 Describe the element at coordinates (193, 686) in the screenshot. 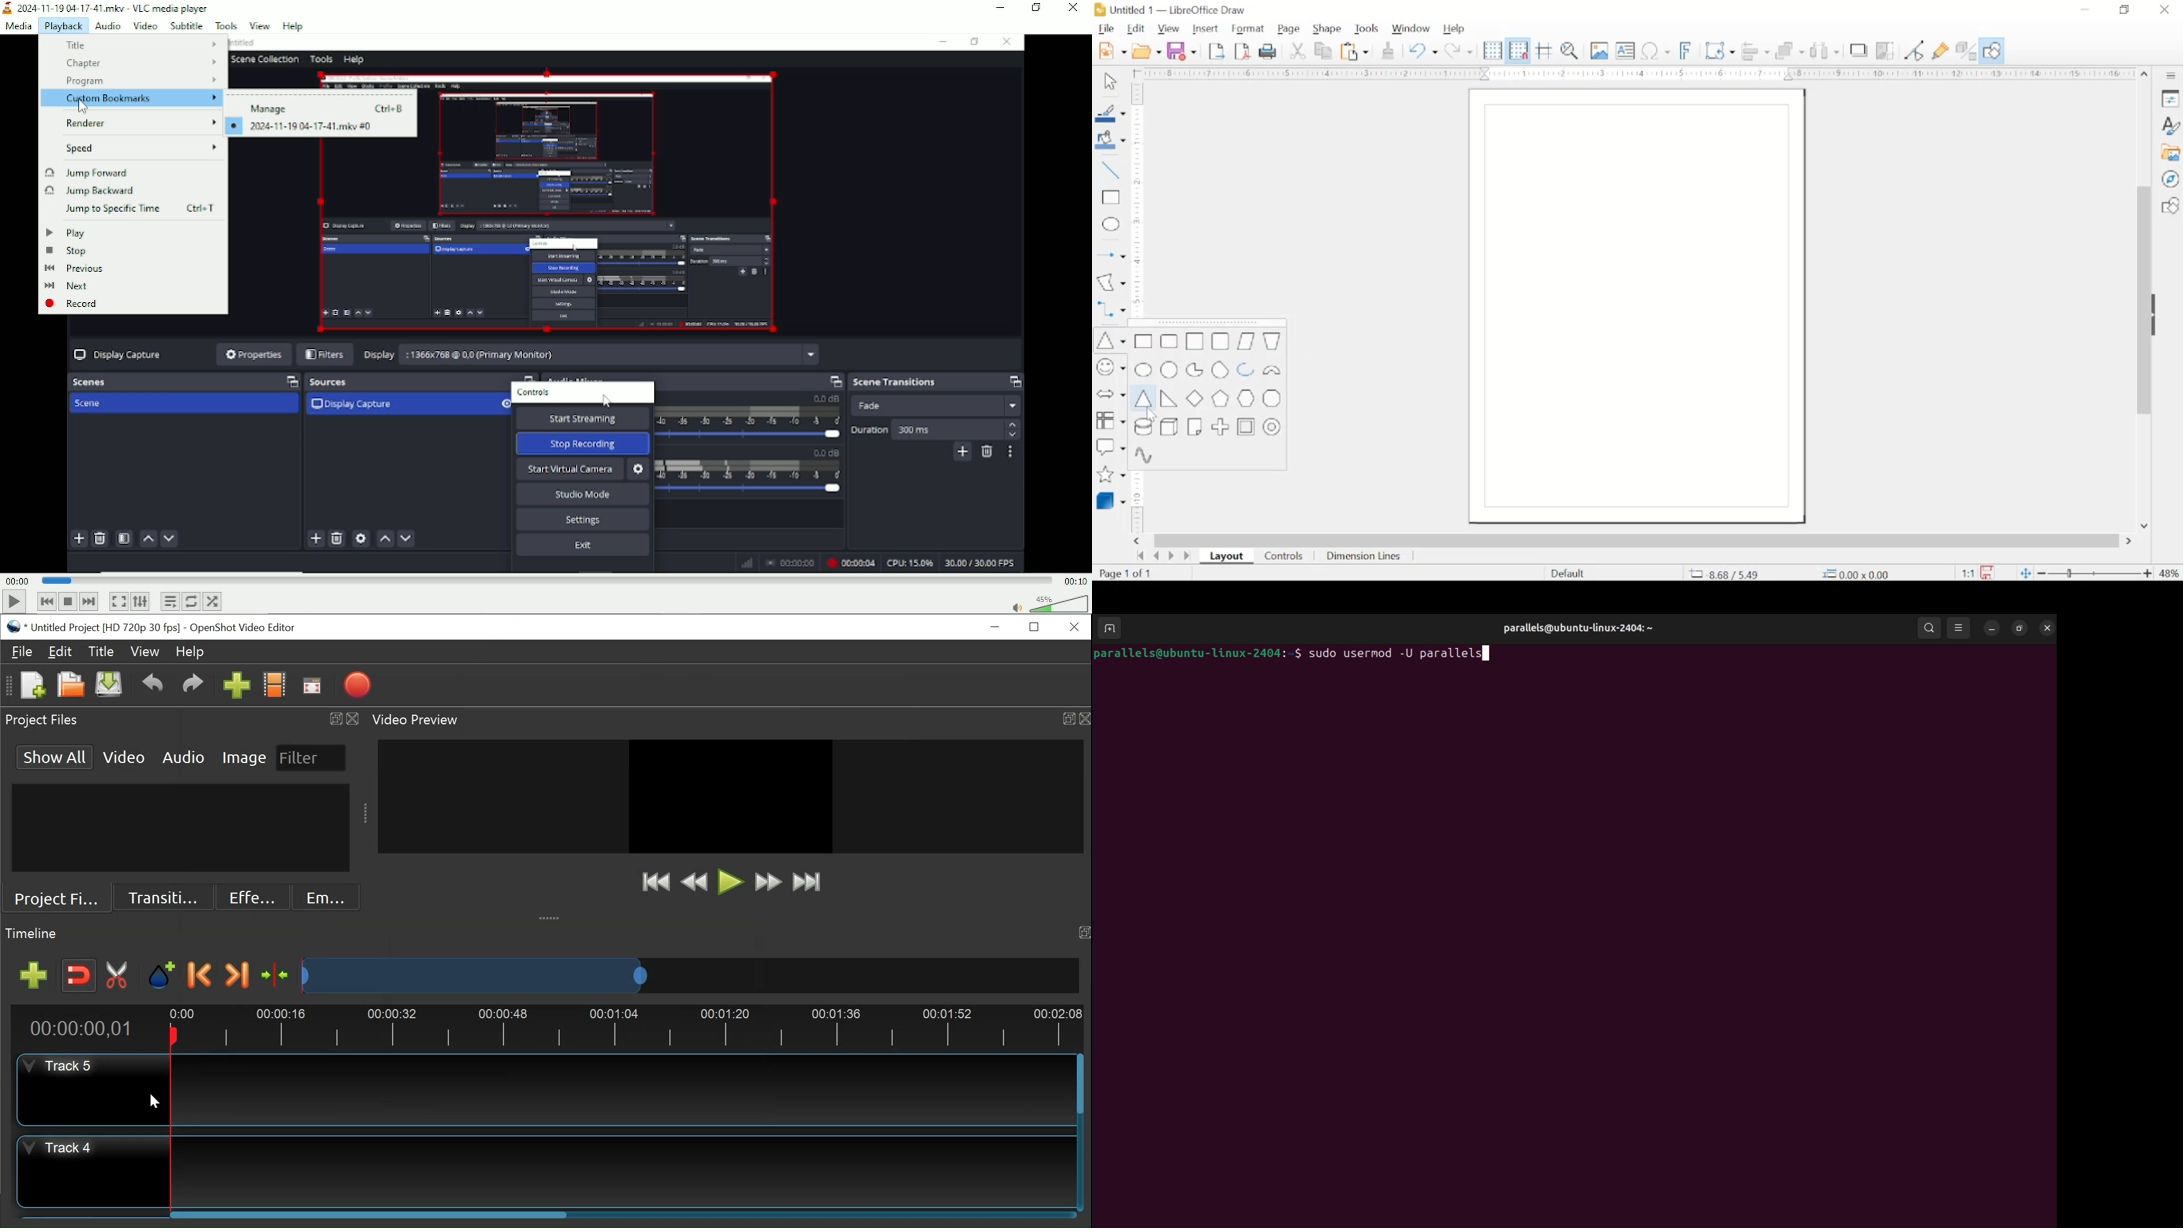

I see `Redo` at that location.